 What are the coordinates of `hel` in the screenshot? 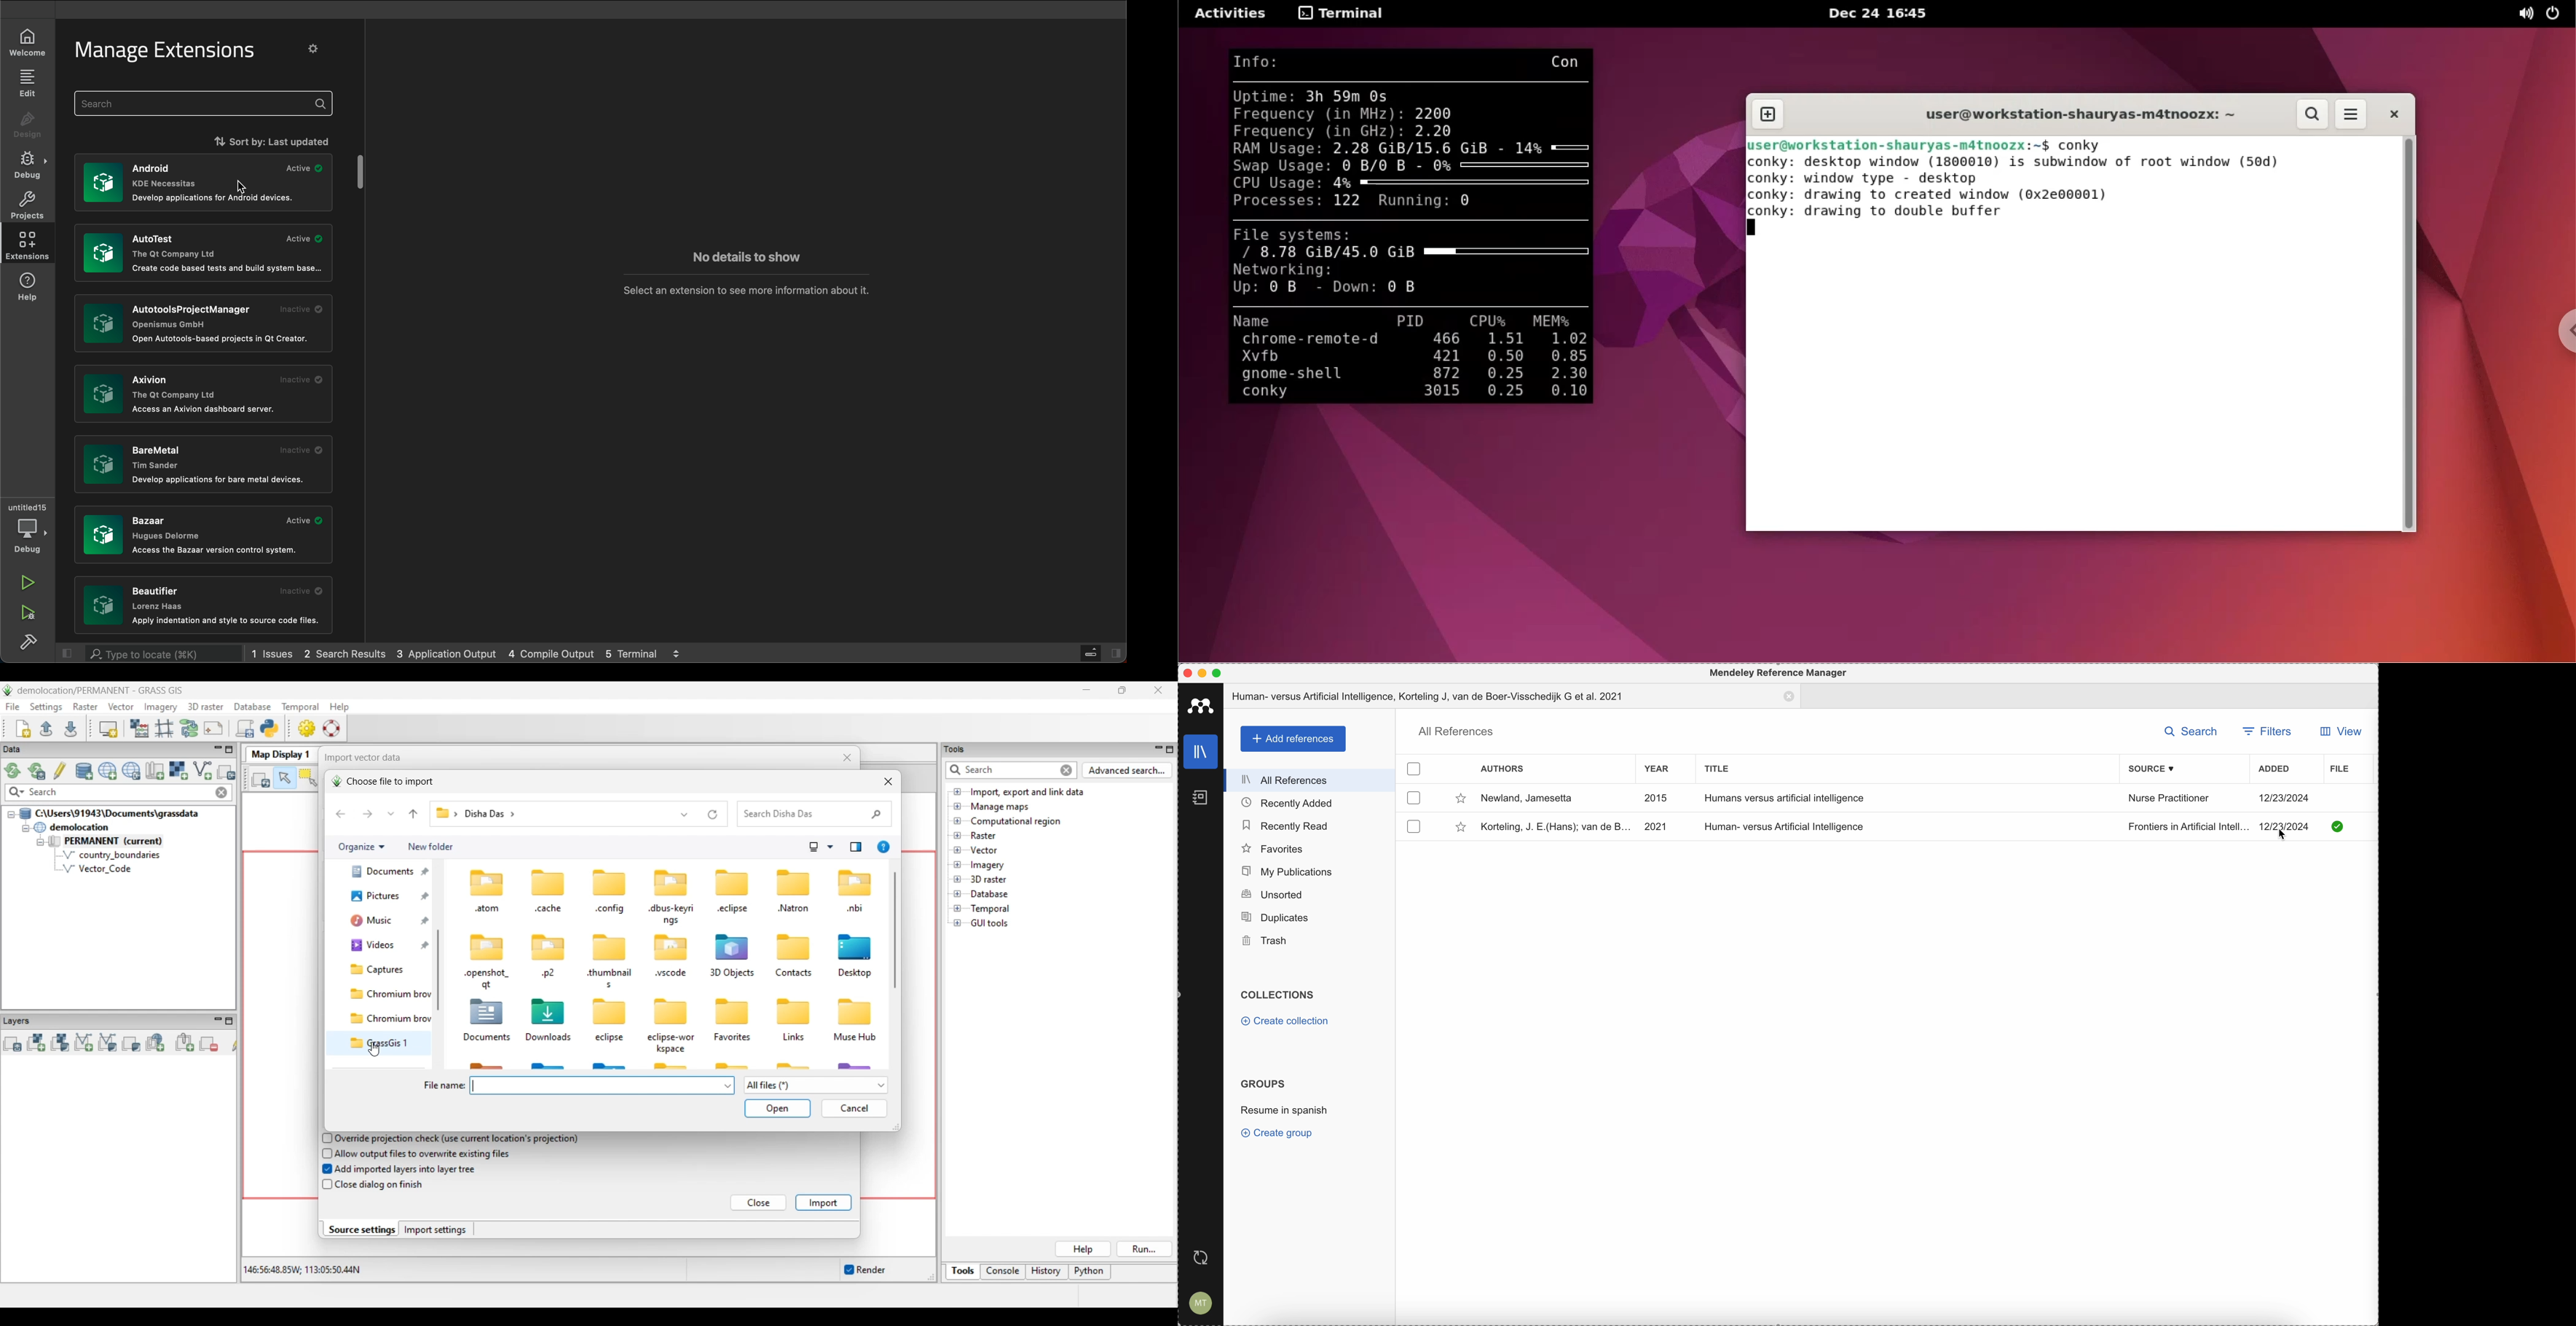 It's located at (31, 287).